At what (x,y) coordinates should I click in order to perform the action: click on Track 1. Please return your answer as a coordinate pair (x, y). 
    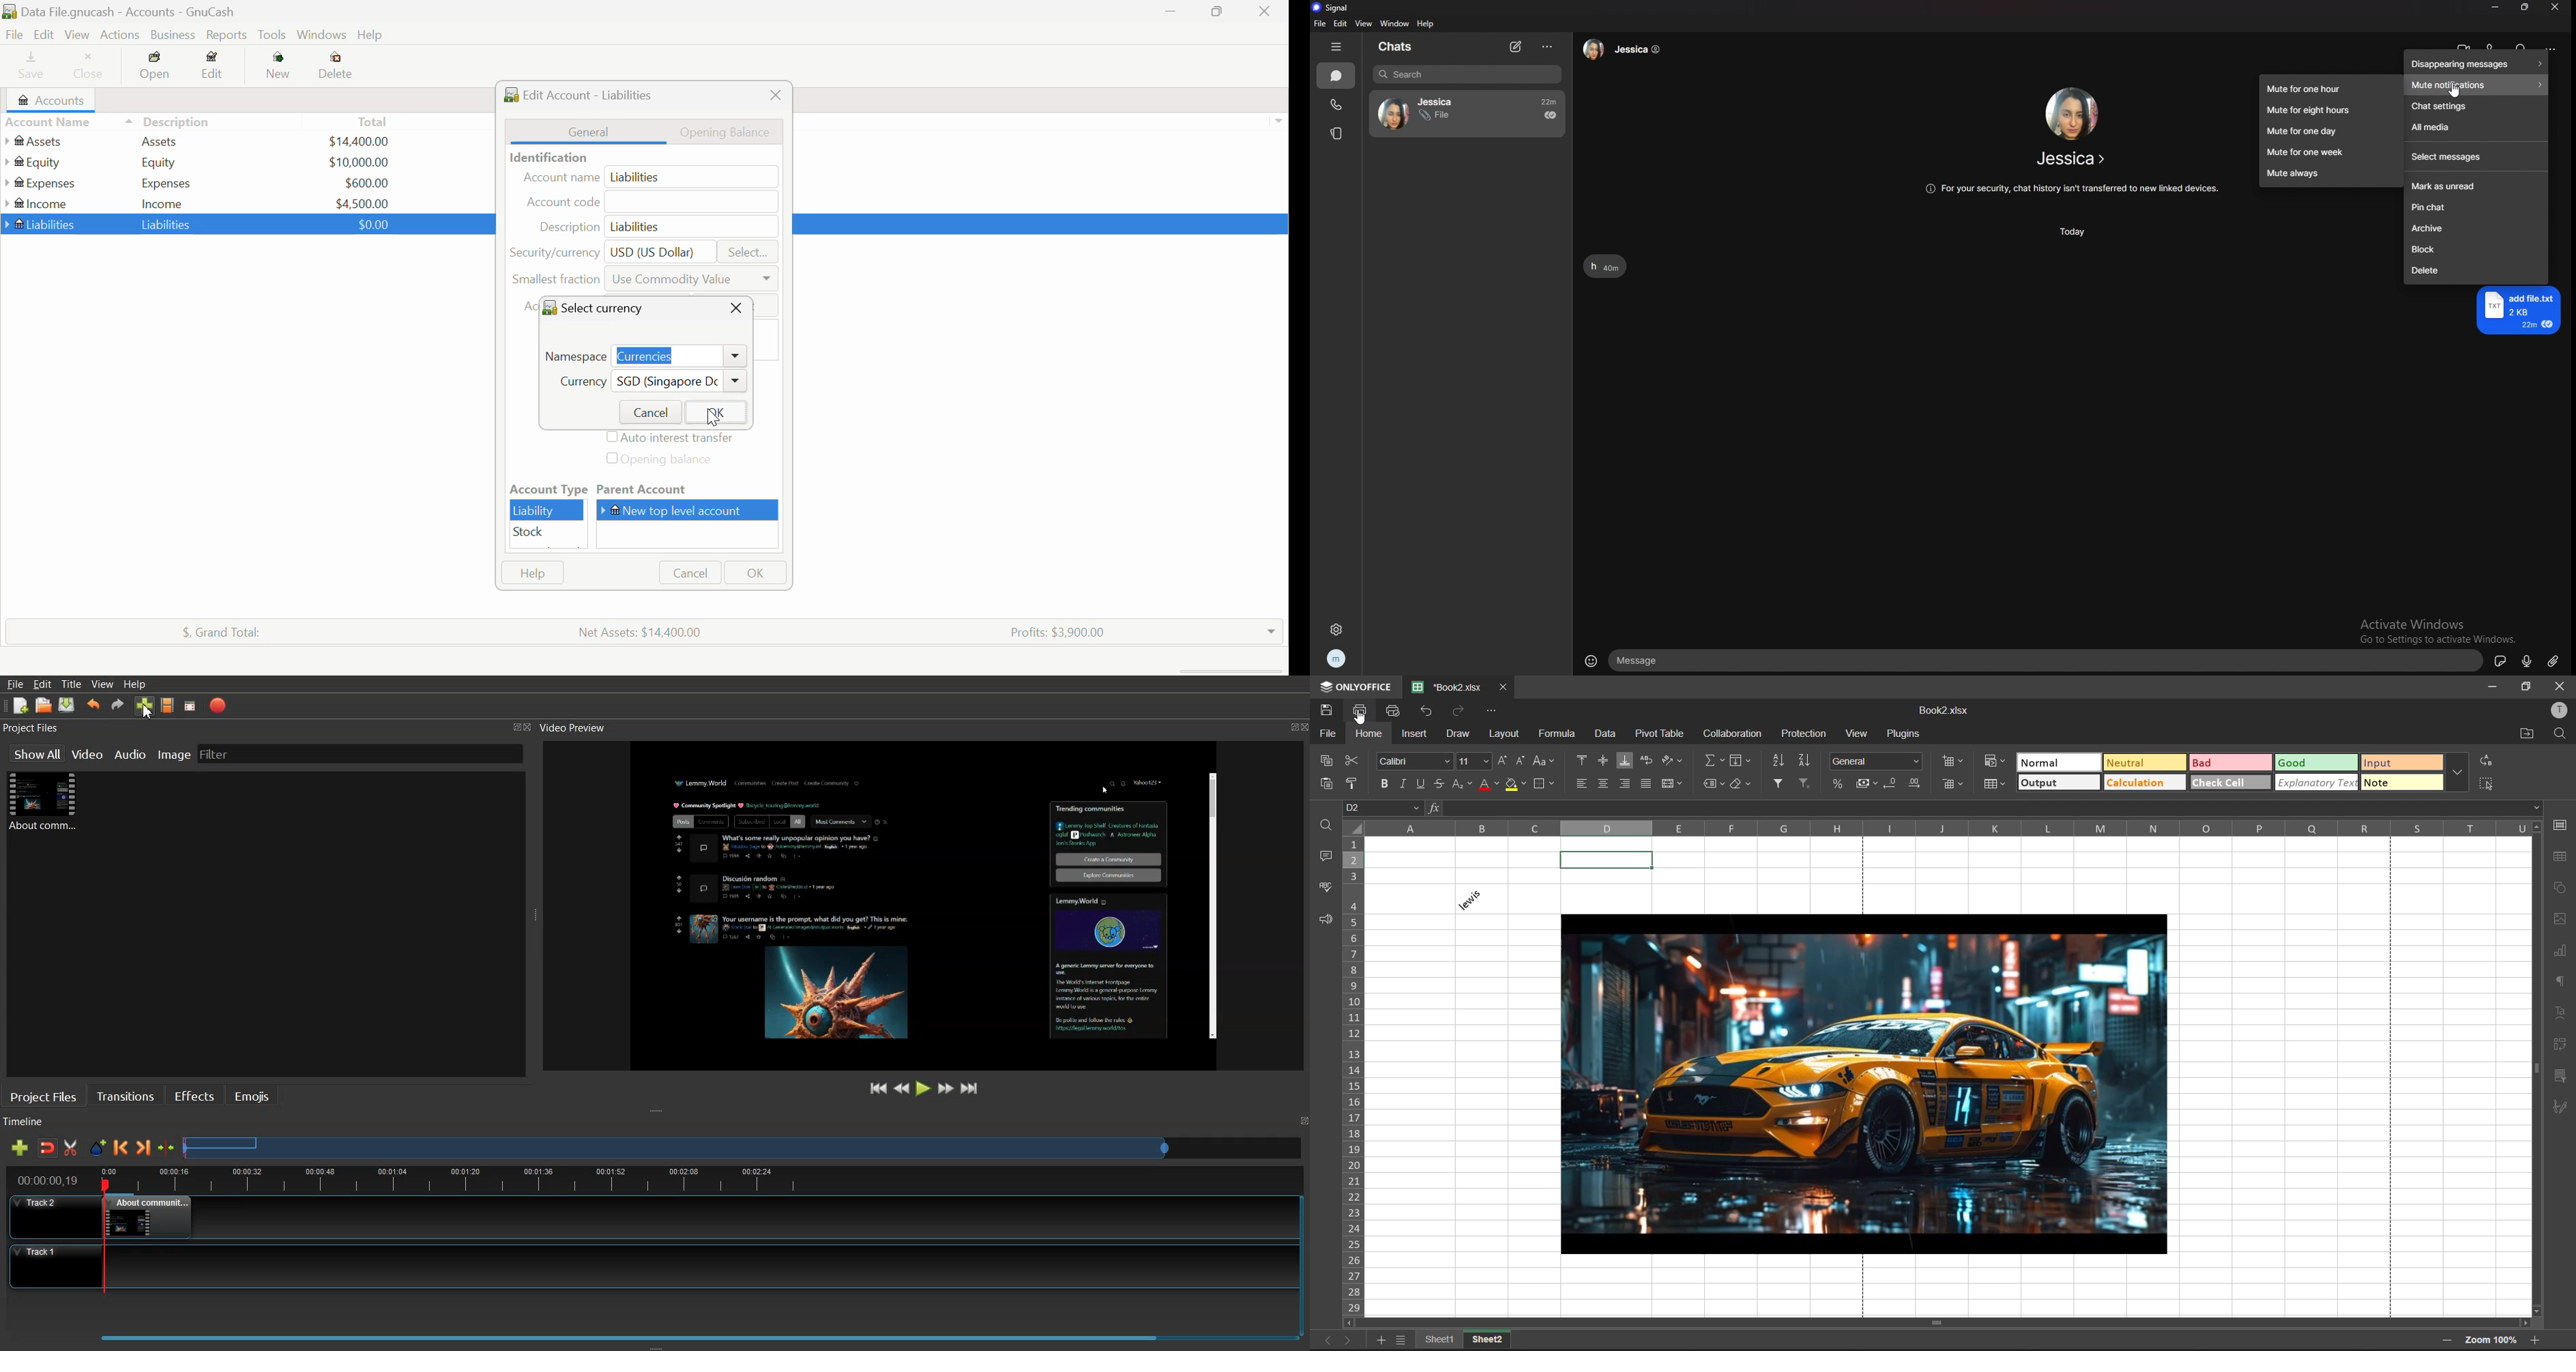
    Looking at the image, I should click on (644, 1266).